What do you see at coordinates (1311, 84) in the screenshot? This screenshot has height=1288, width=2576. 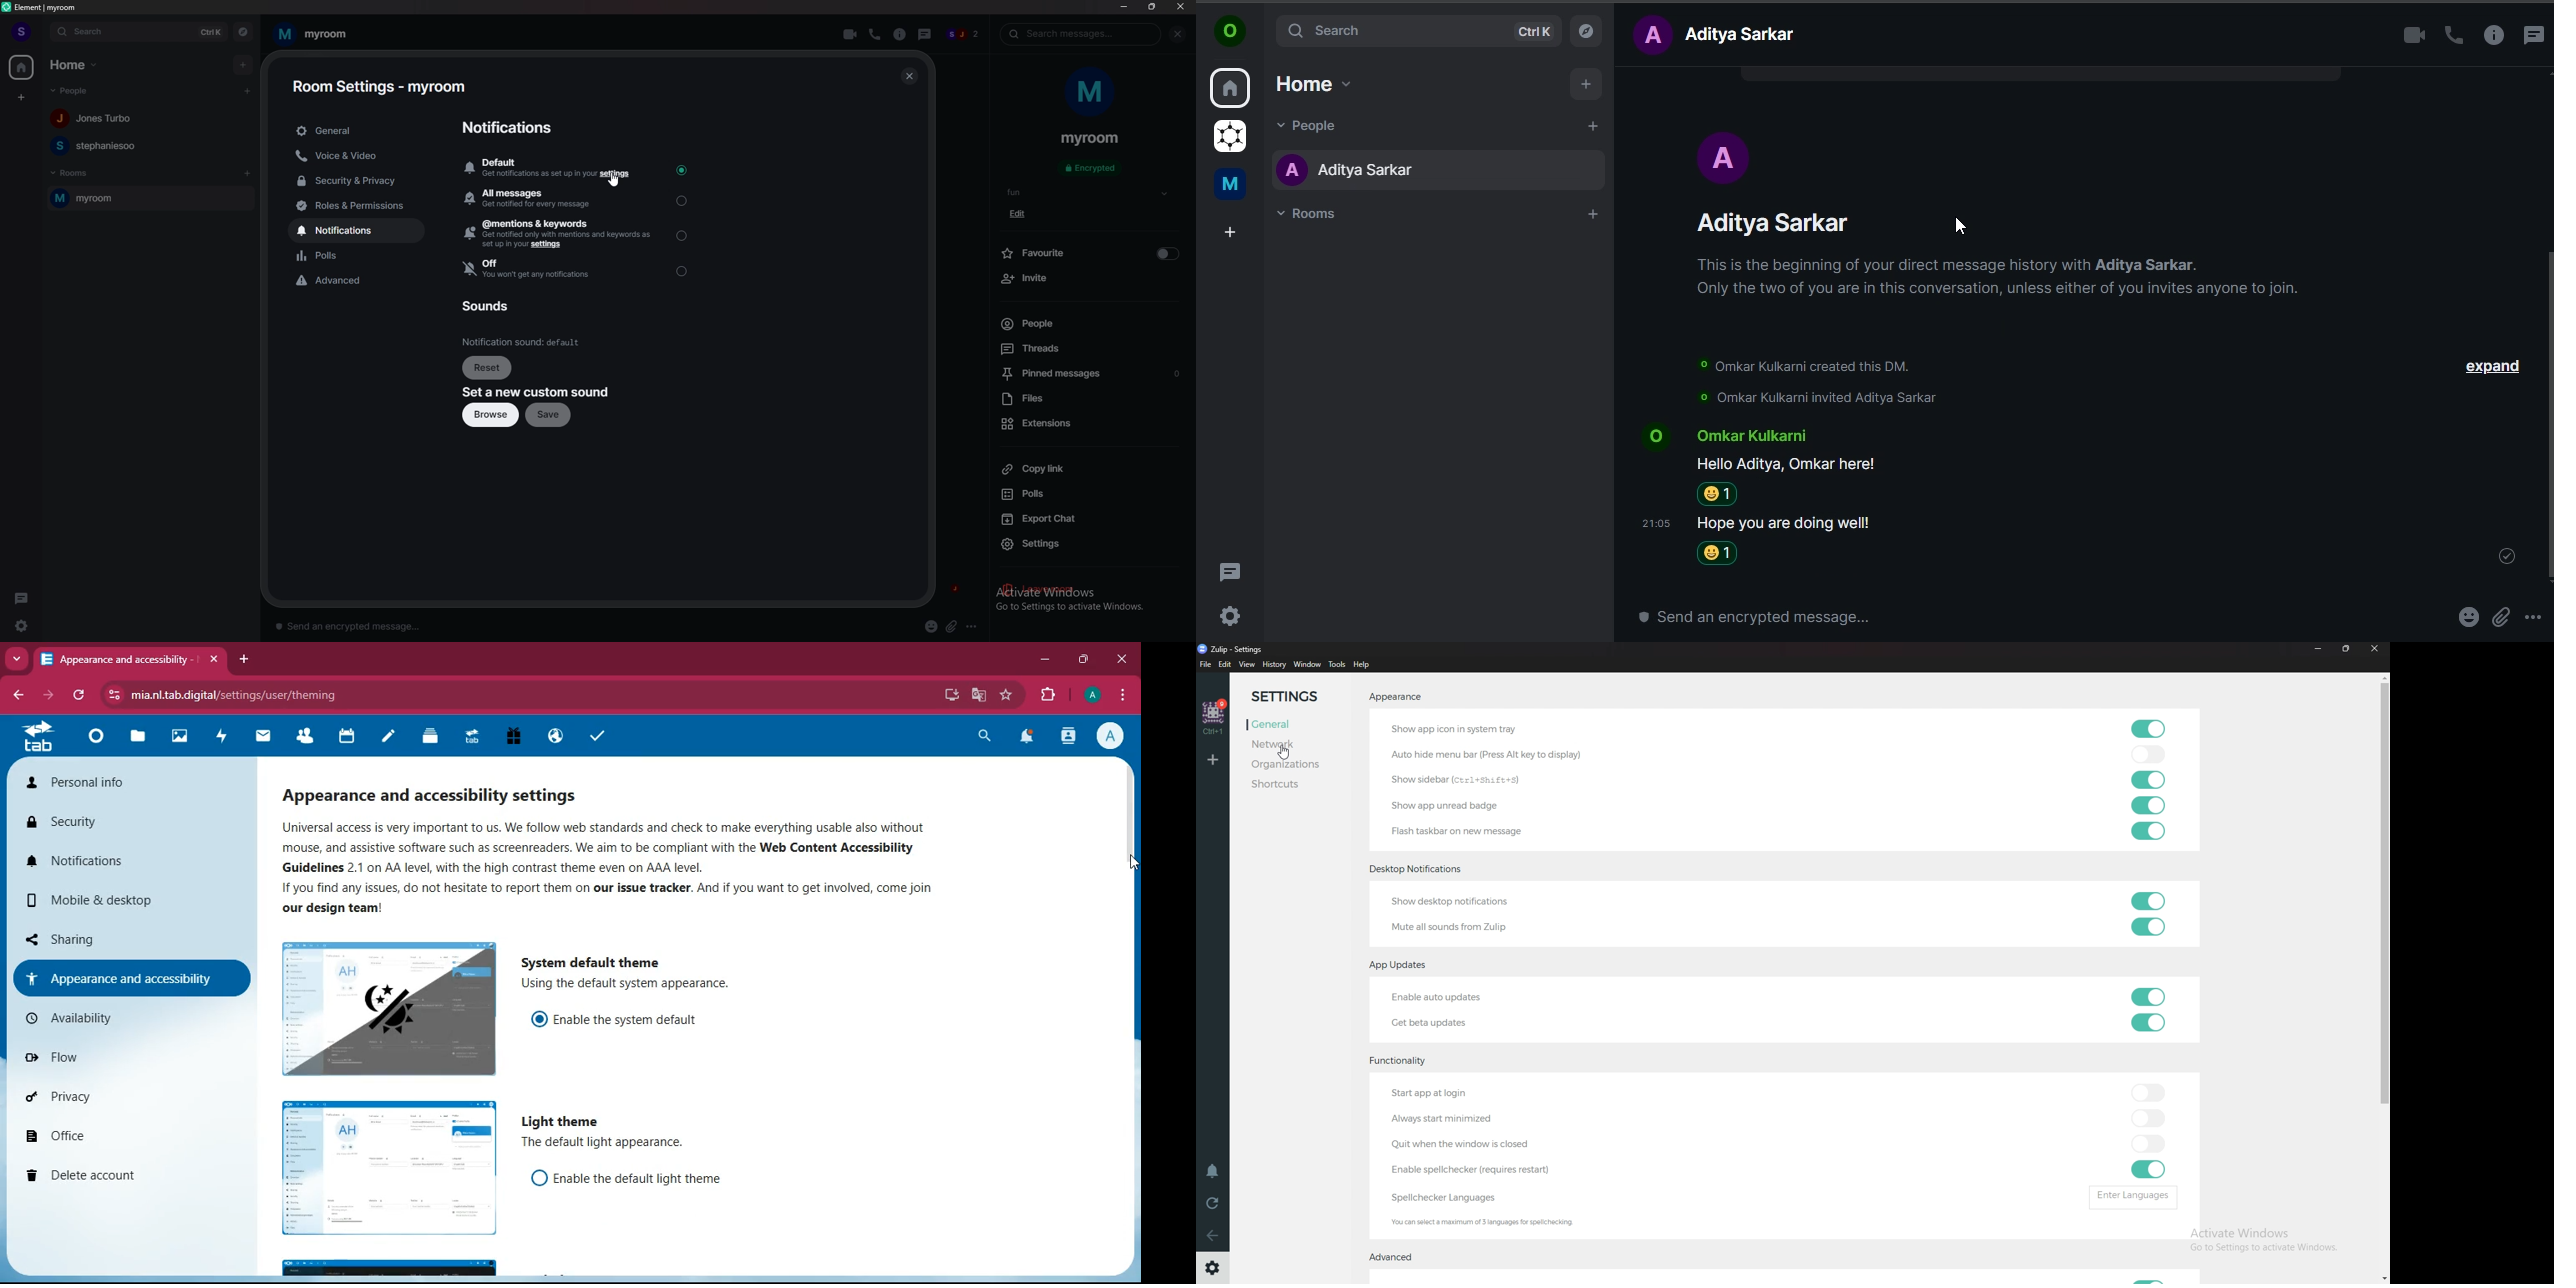 I see `home` at bounding box center [1311, 84].